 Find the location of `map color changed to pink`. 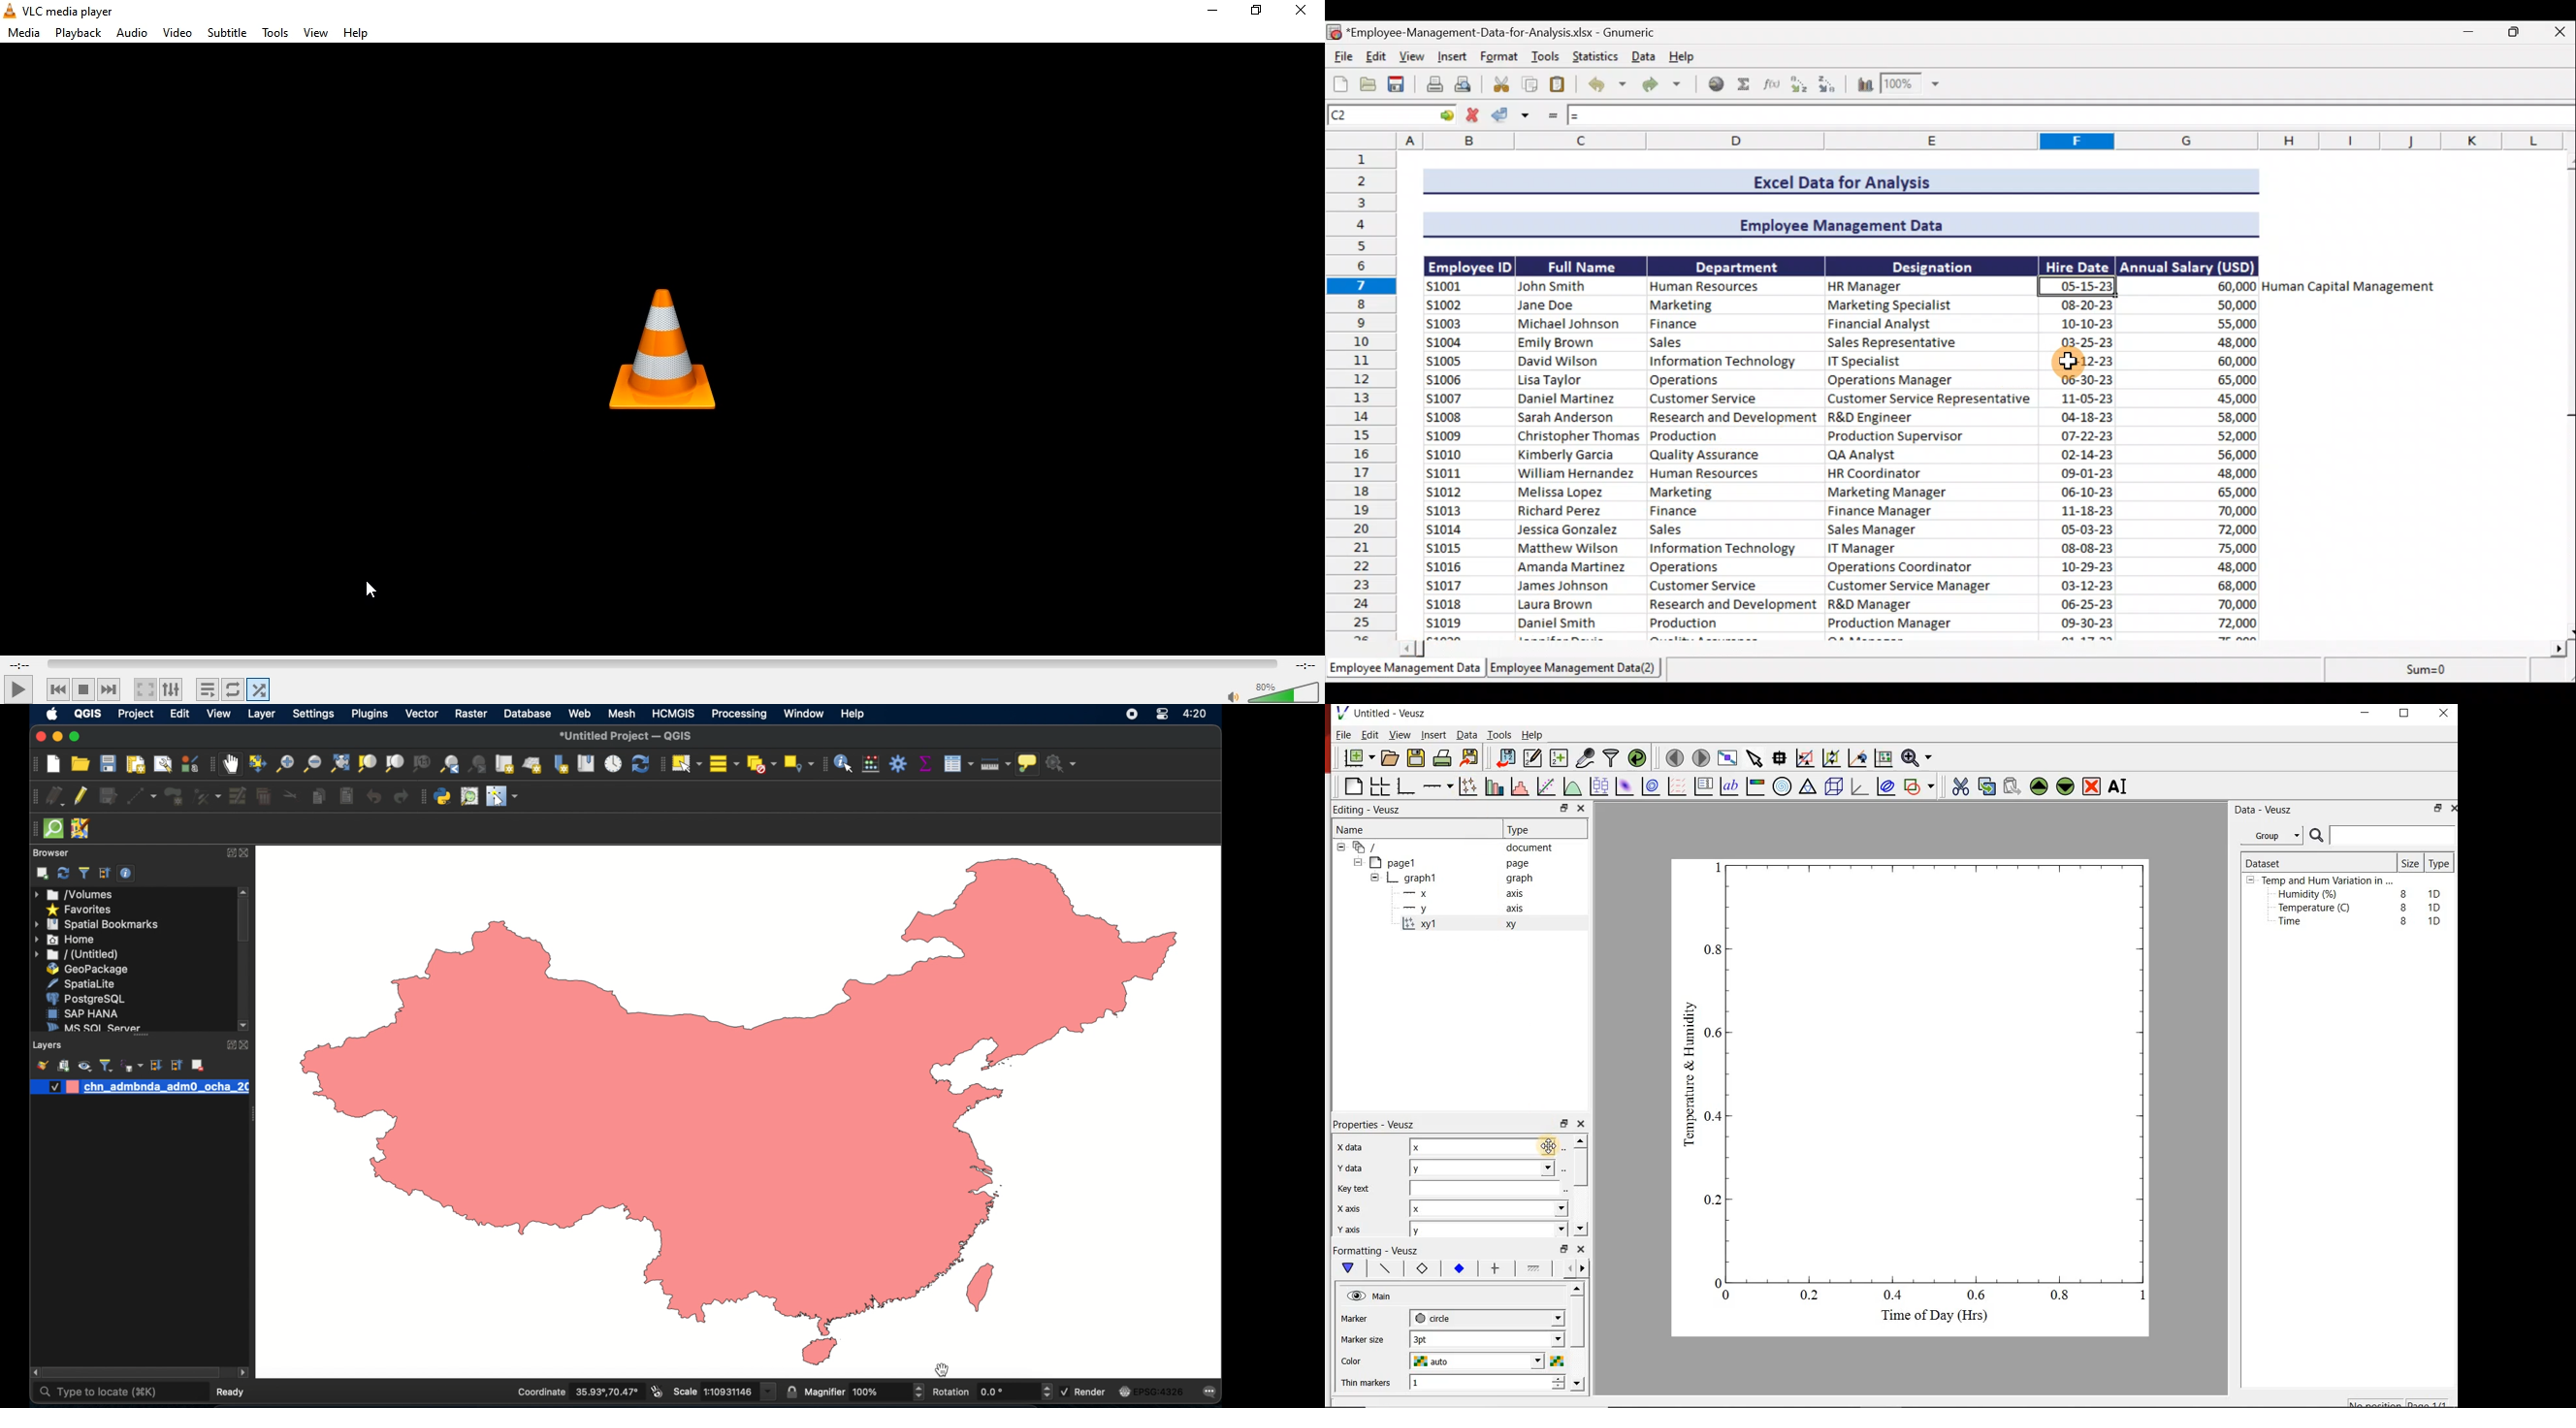

map color changed to pink is located at coordinates (743, 1113).